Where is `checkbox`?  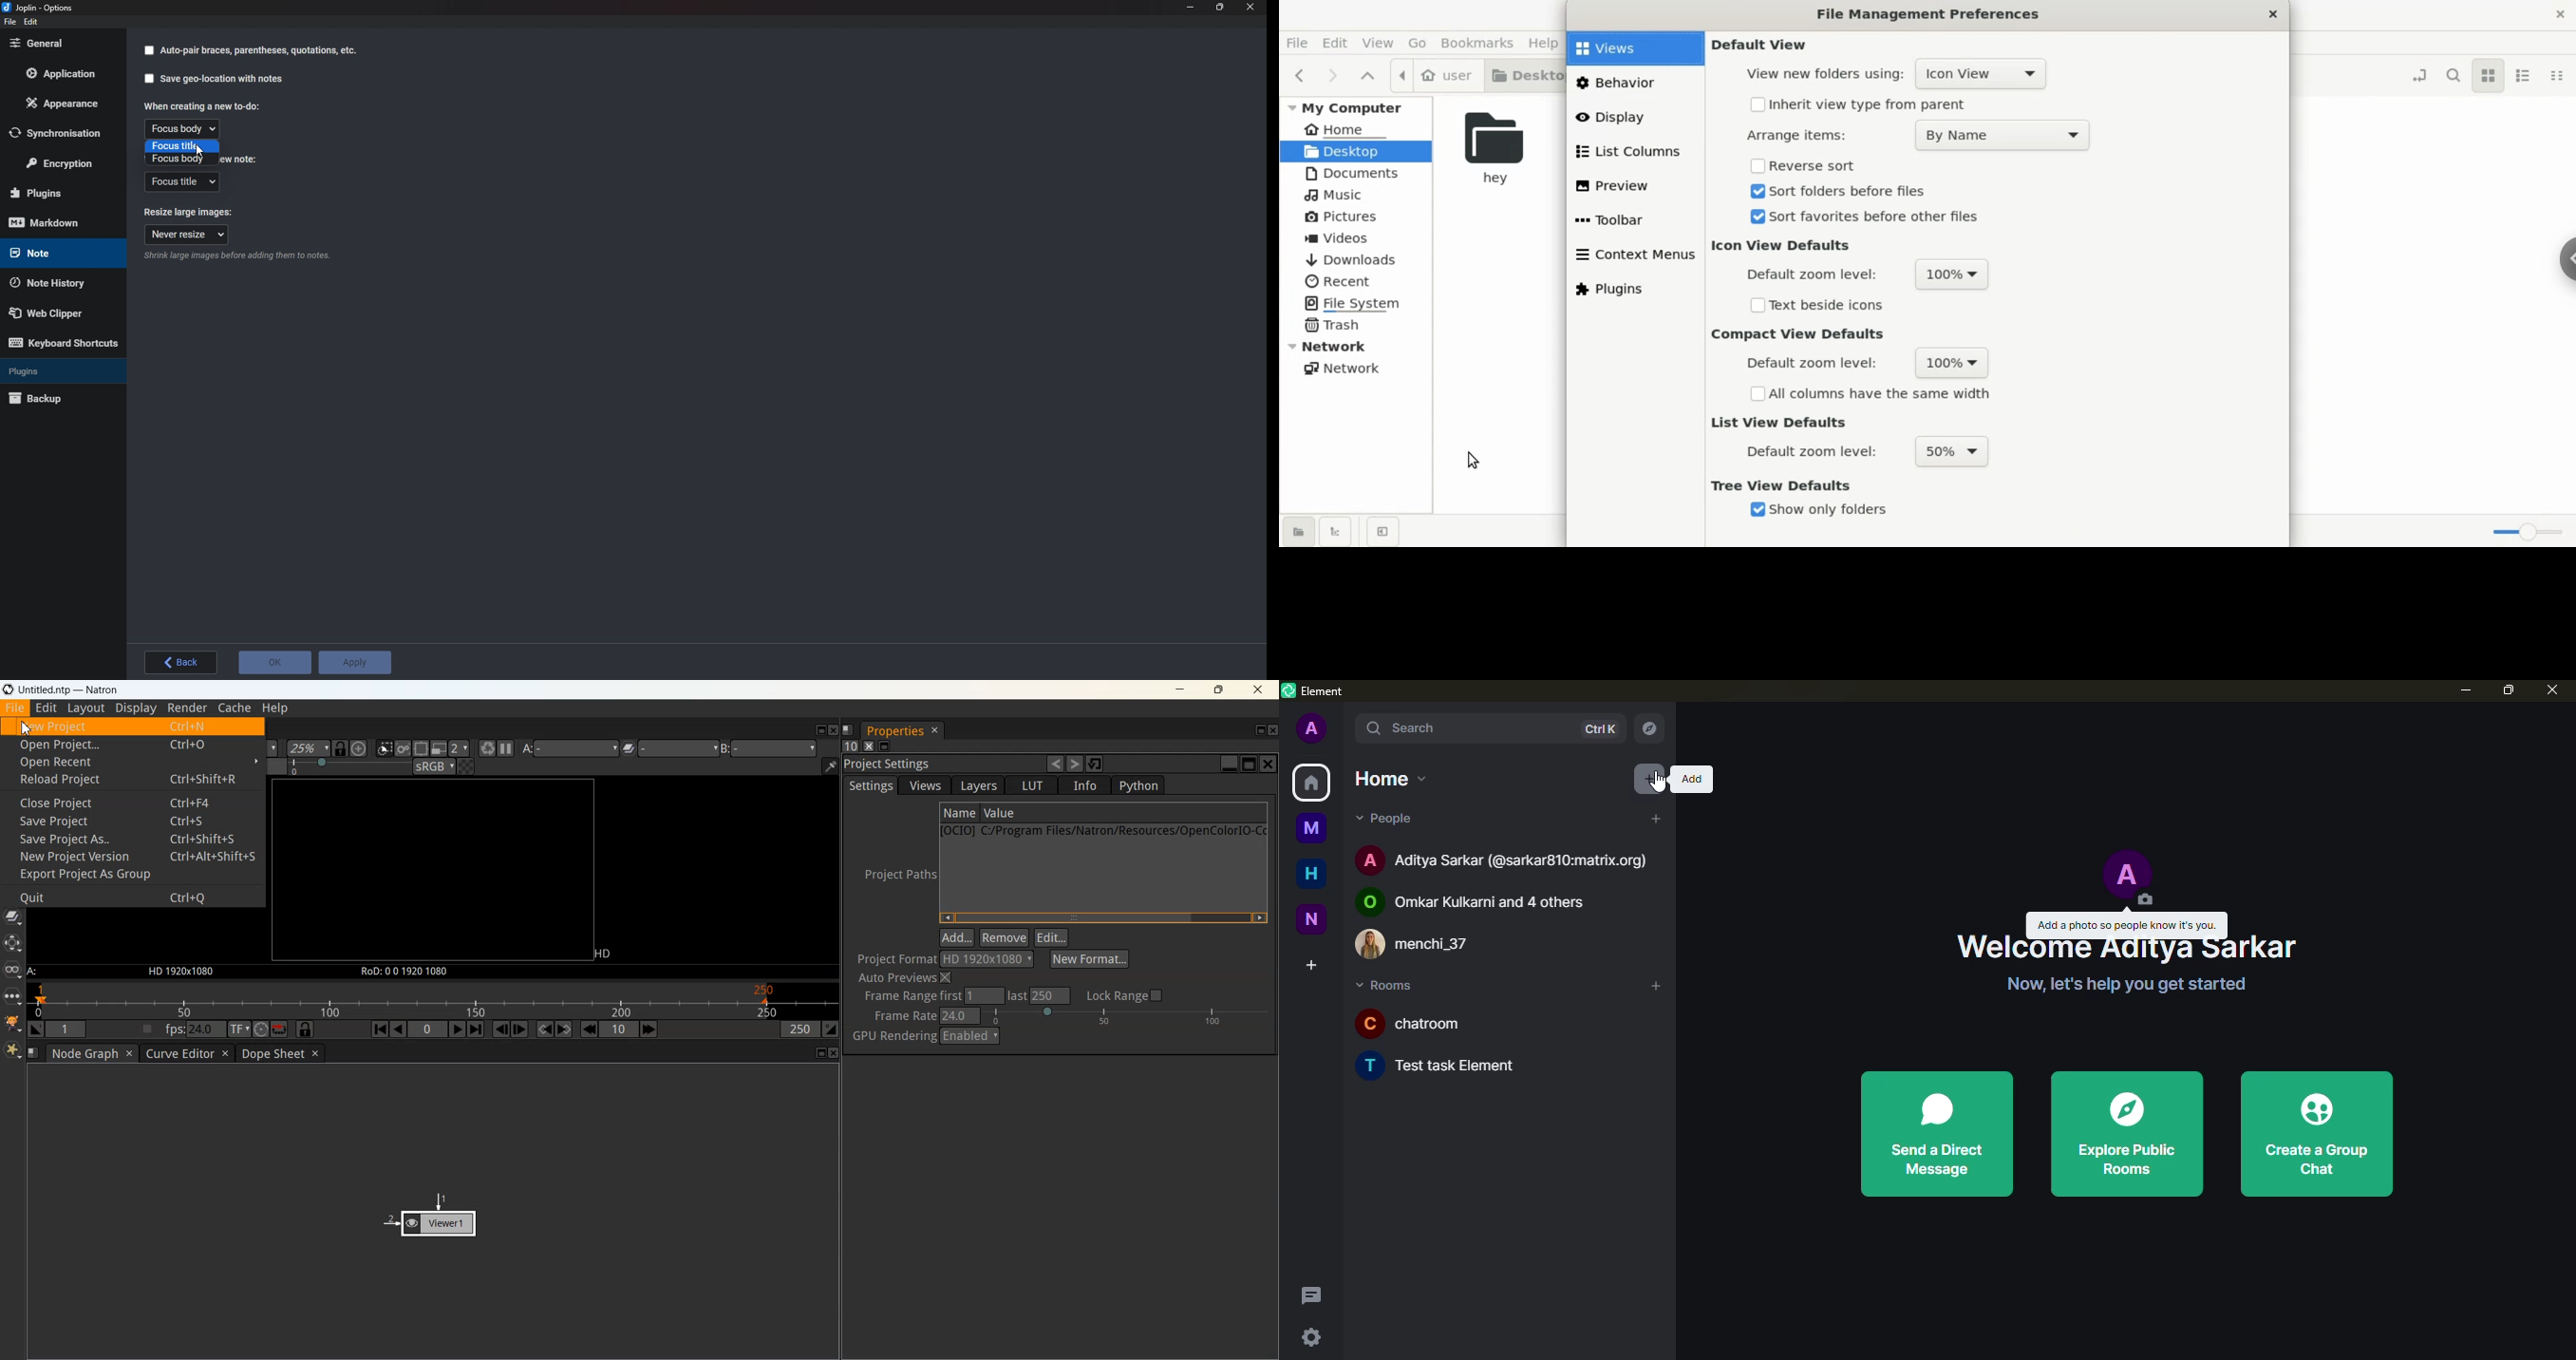
checkbox is located at coordinates (149, 51).